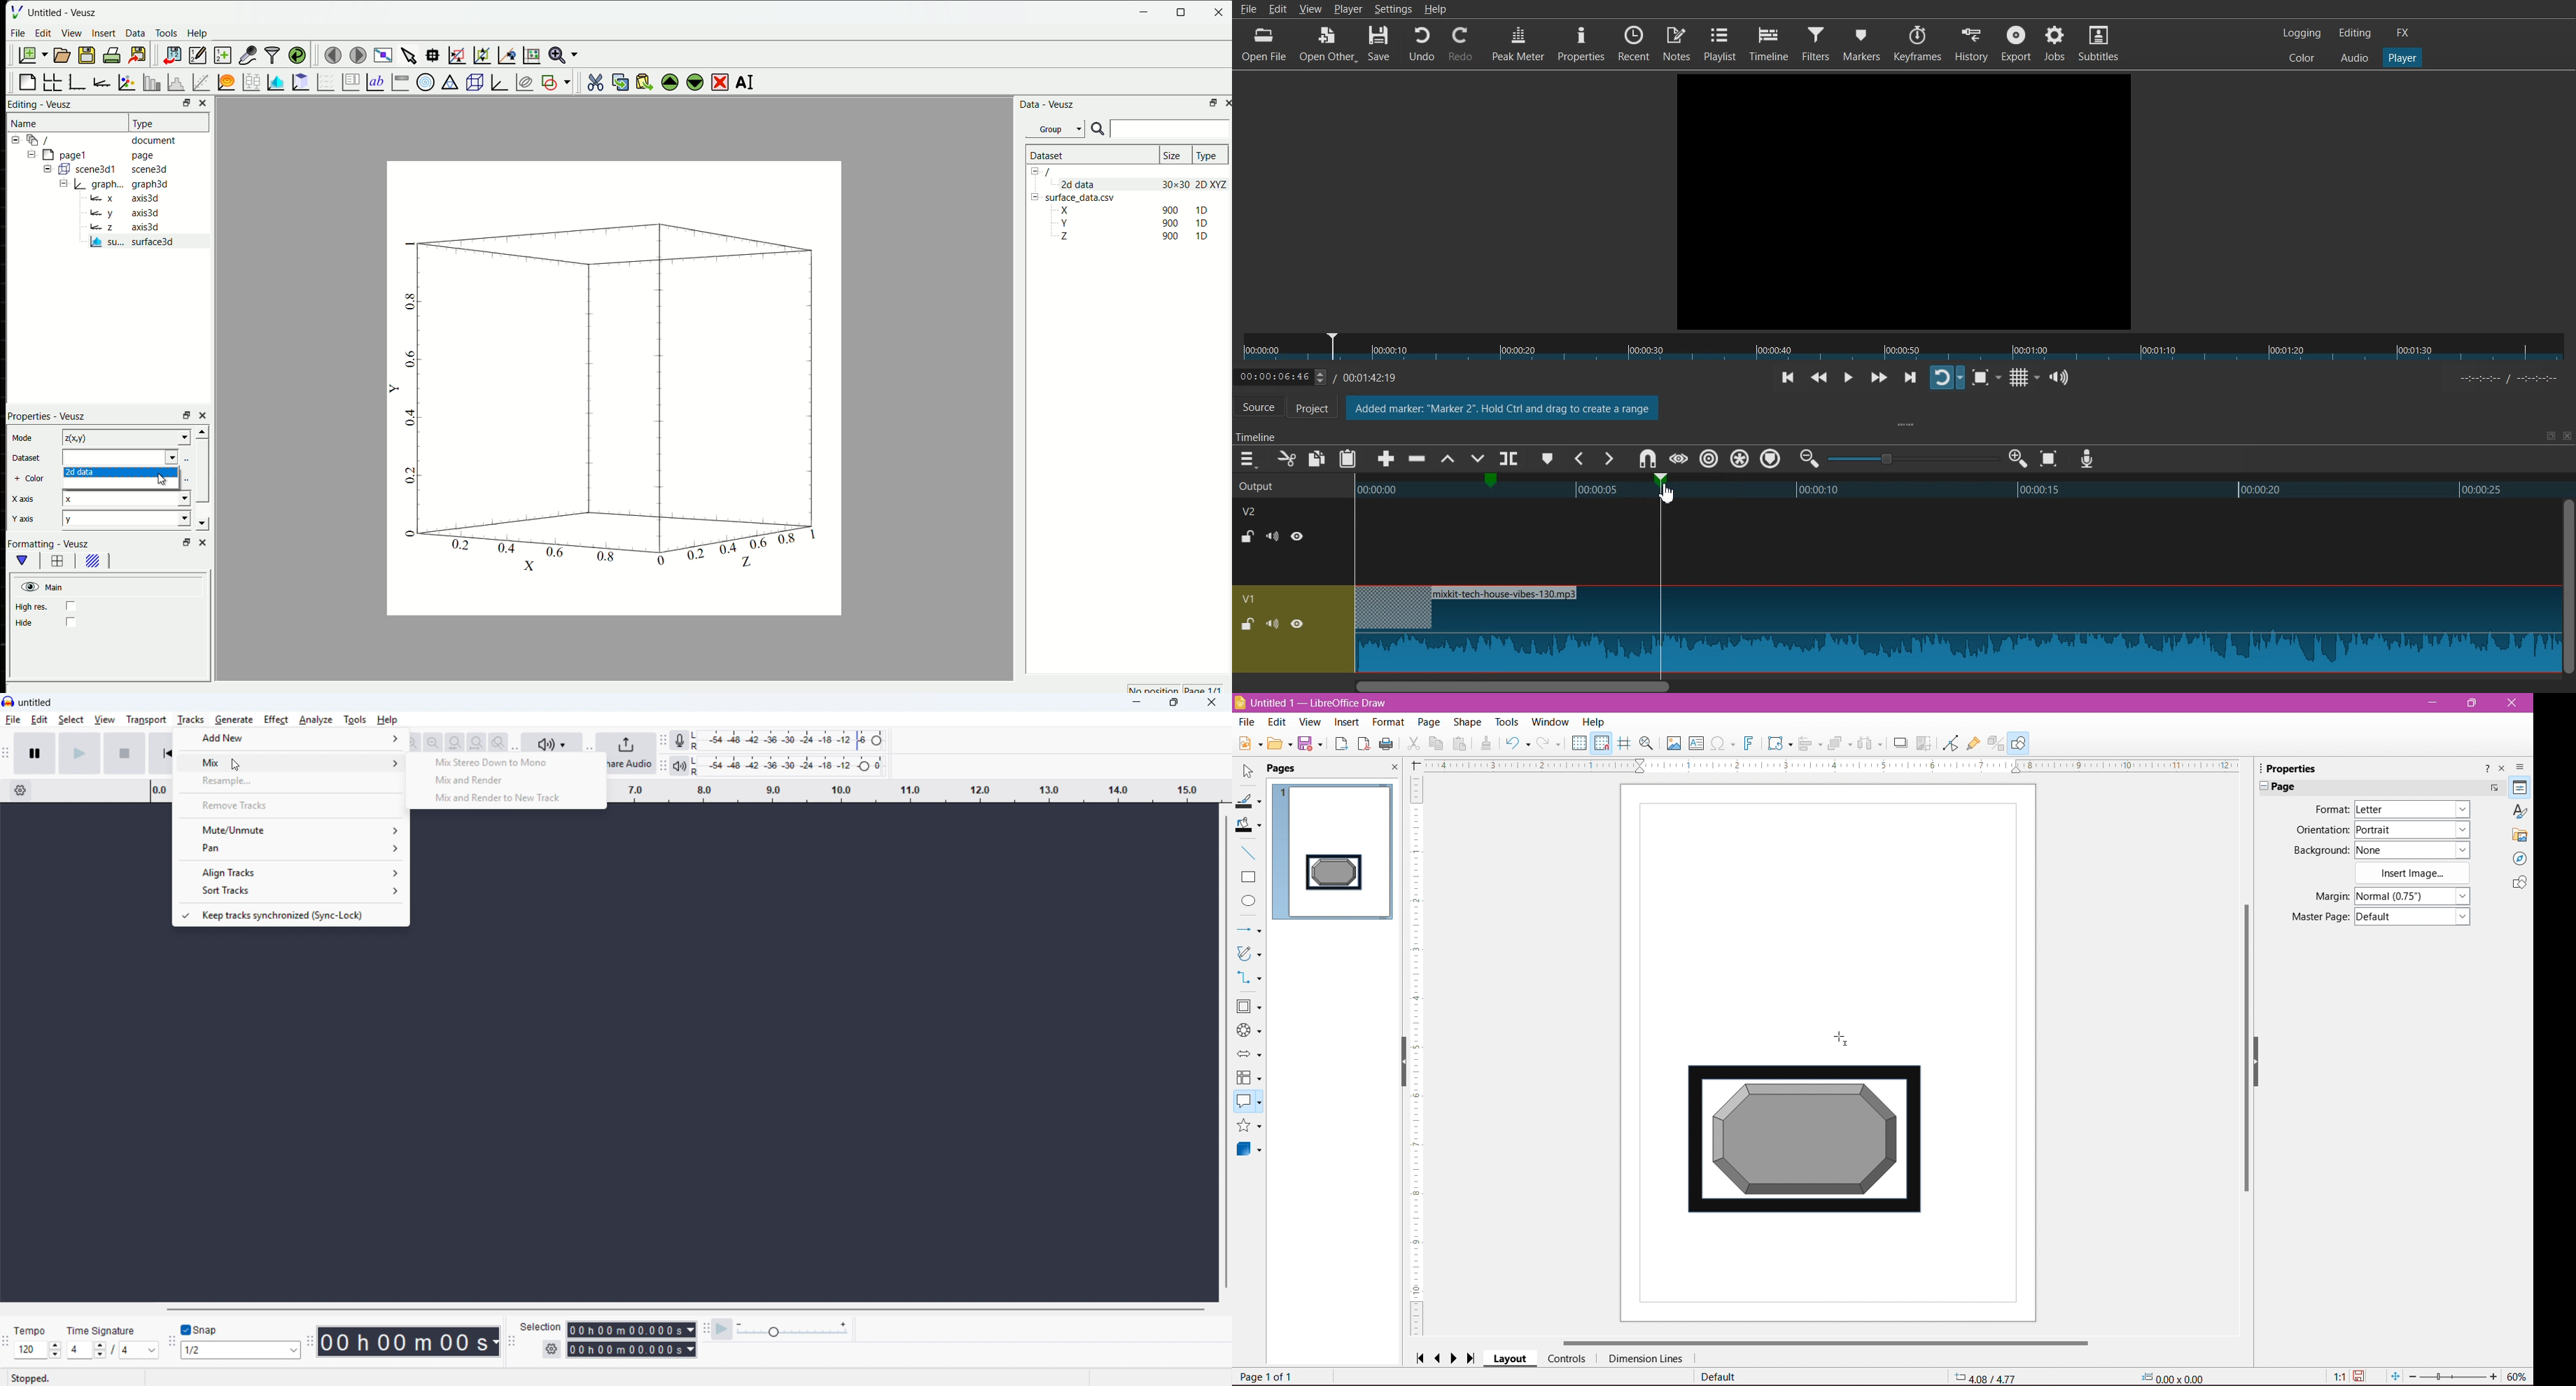 The image size is (2576, 1400). What do you see at coordinates (2330, 810) in the screenshot?
I see `Format` at bounding box center [2330, 810].